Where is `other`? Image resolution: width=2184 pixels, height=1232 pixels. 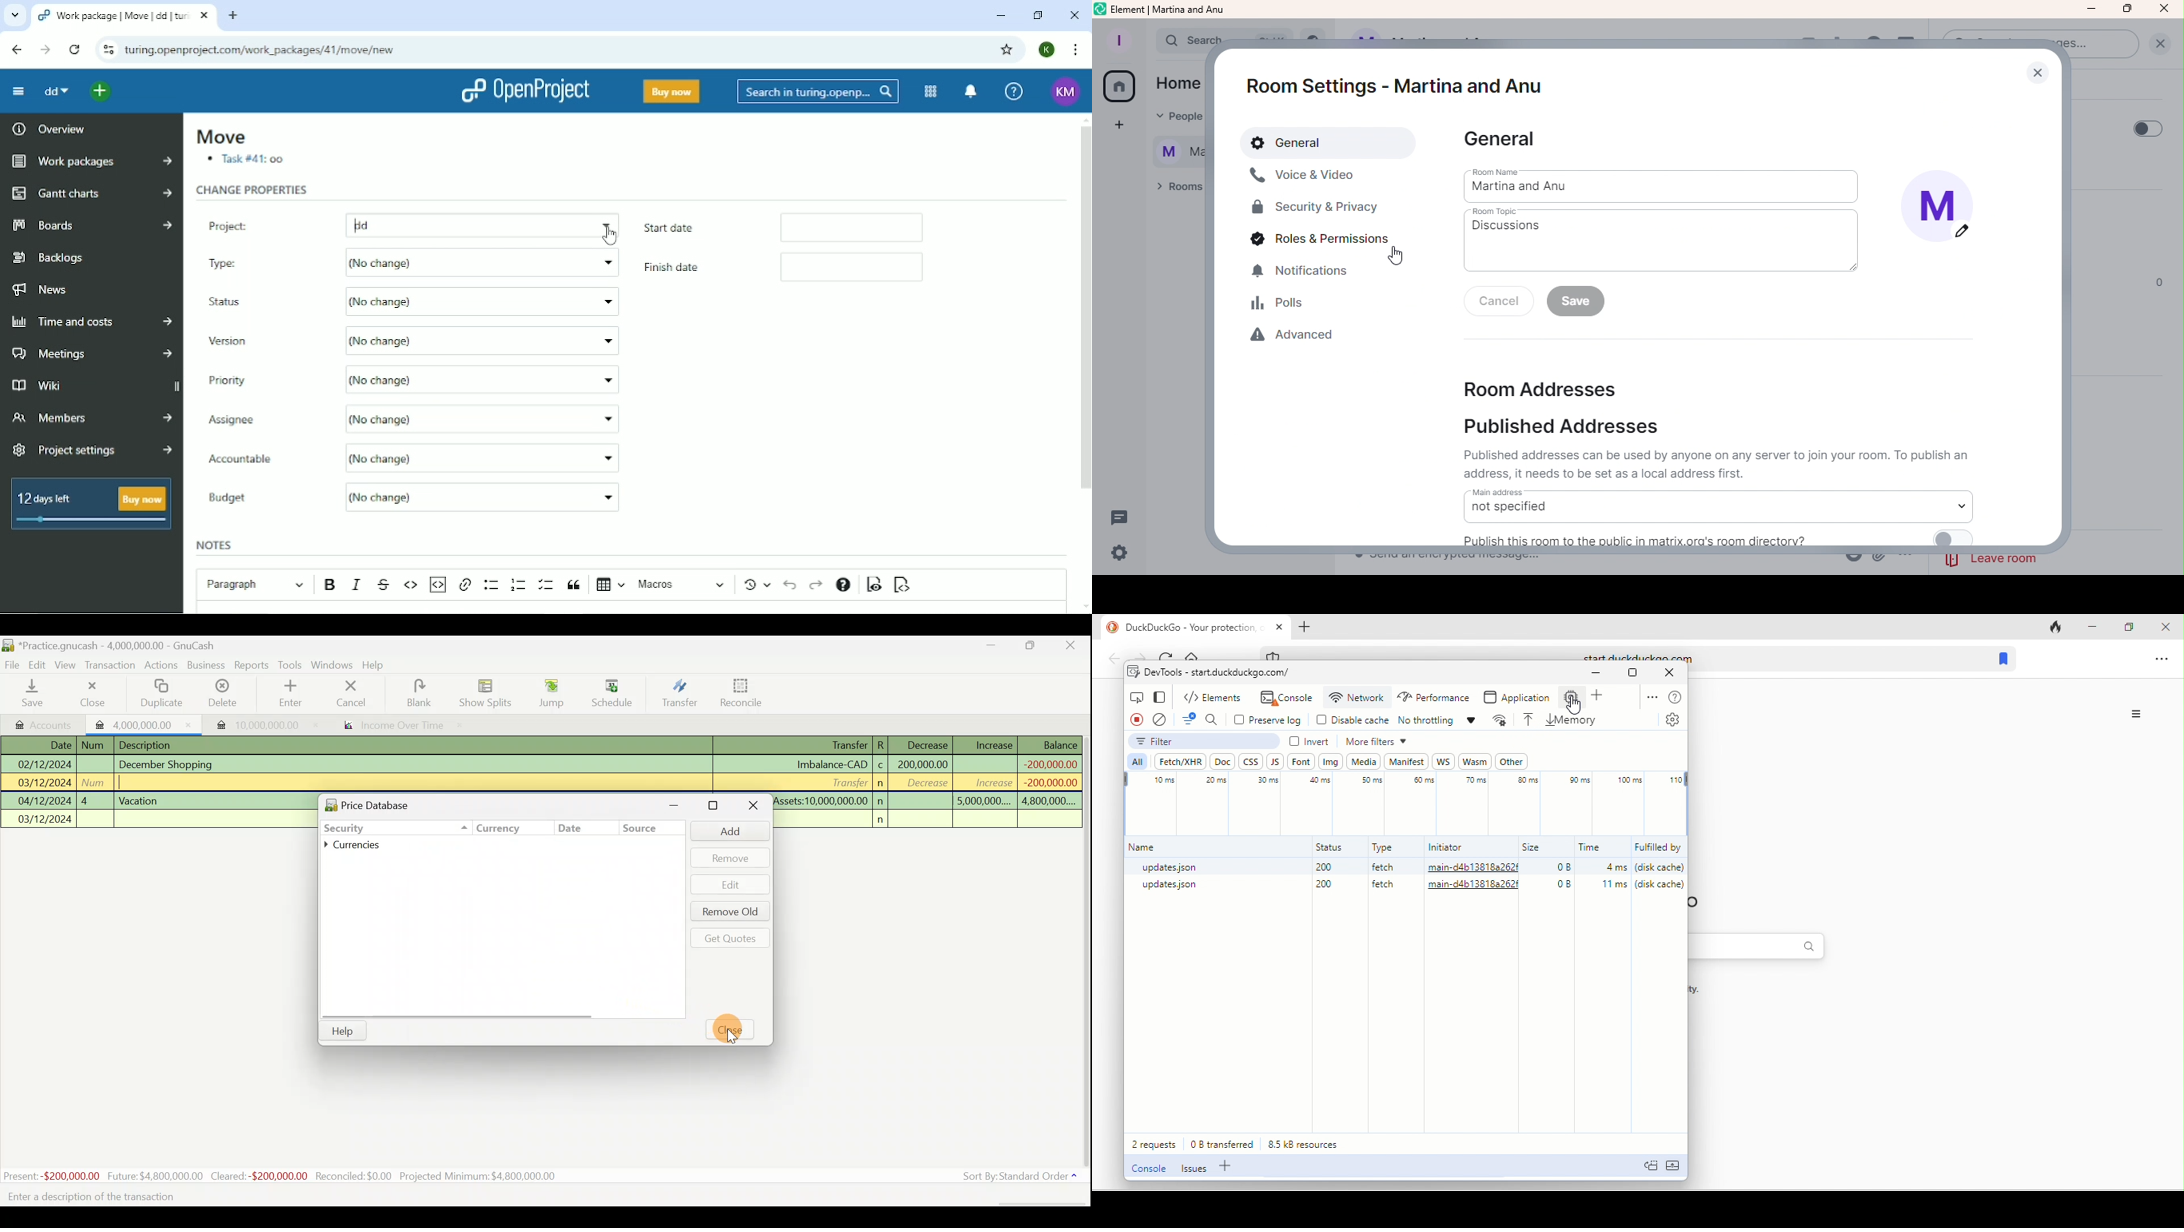
other is located at coordinates (1516, 762).